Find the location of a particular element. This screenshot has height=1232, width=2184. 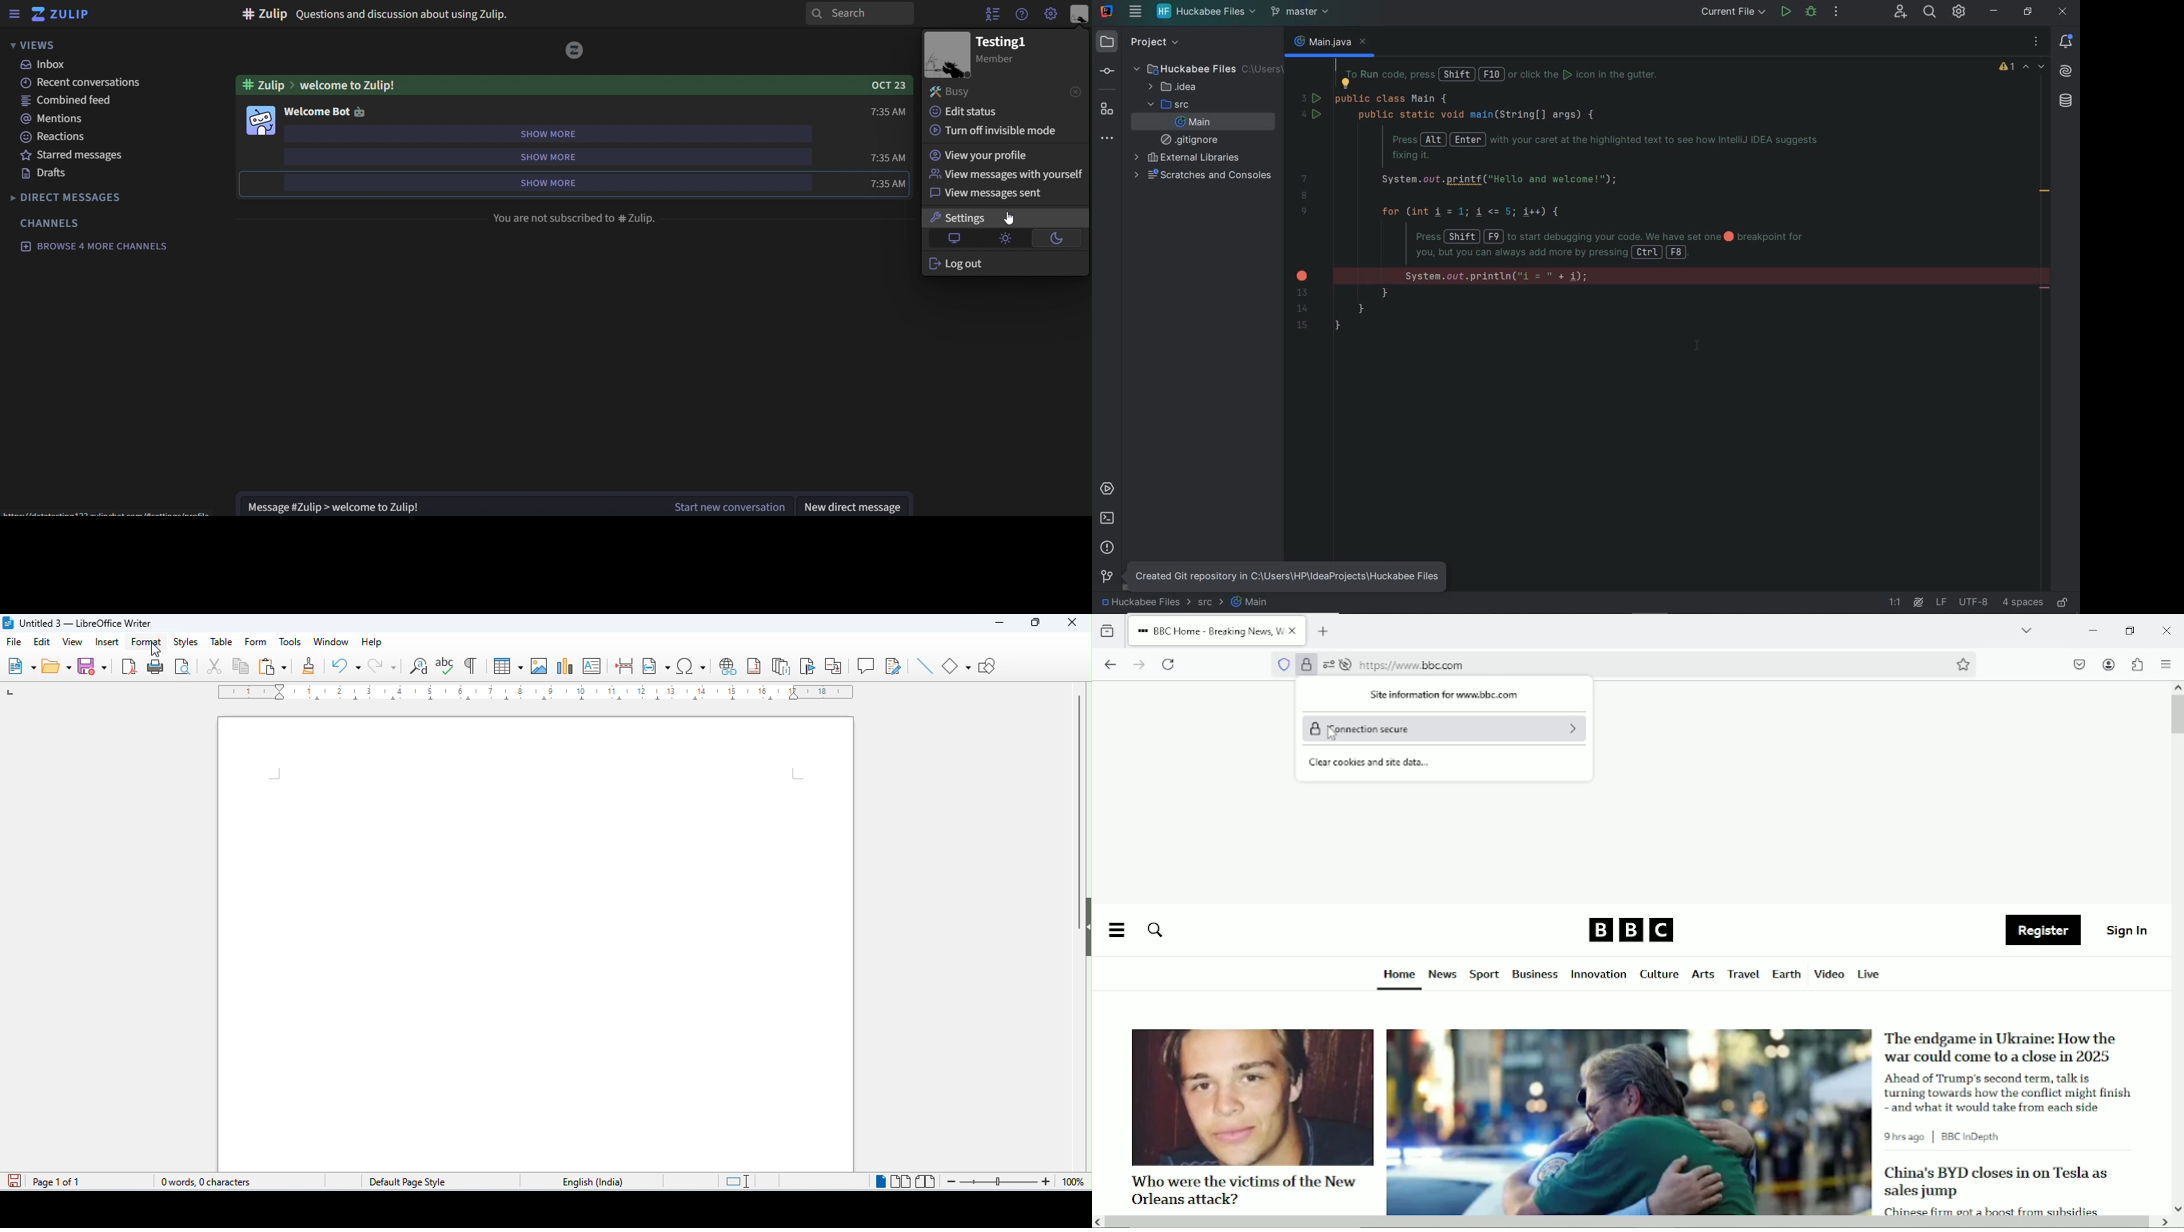

Register is located at coordinates (2043, 931).